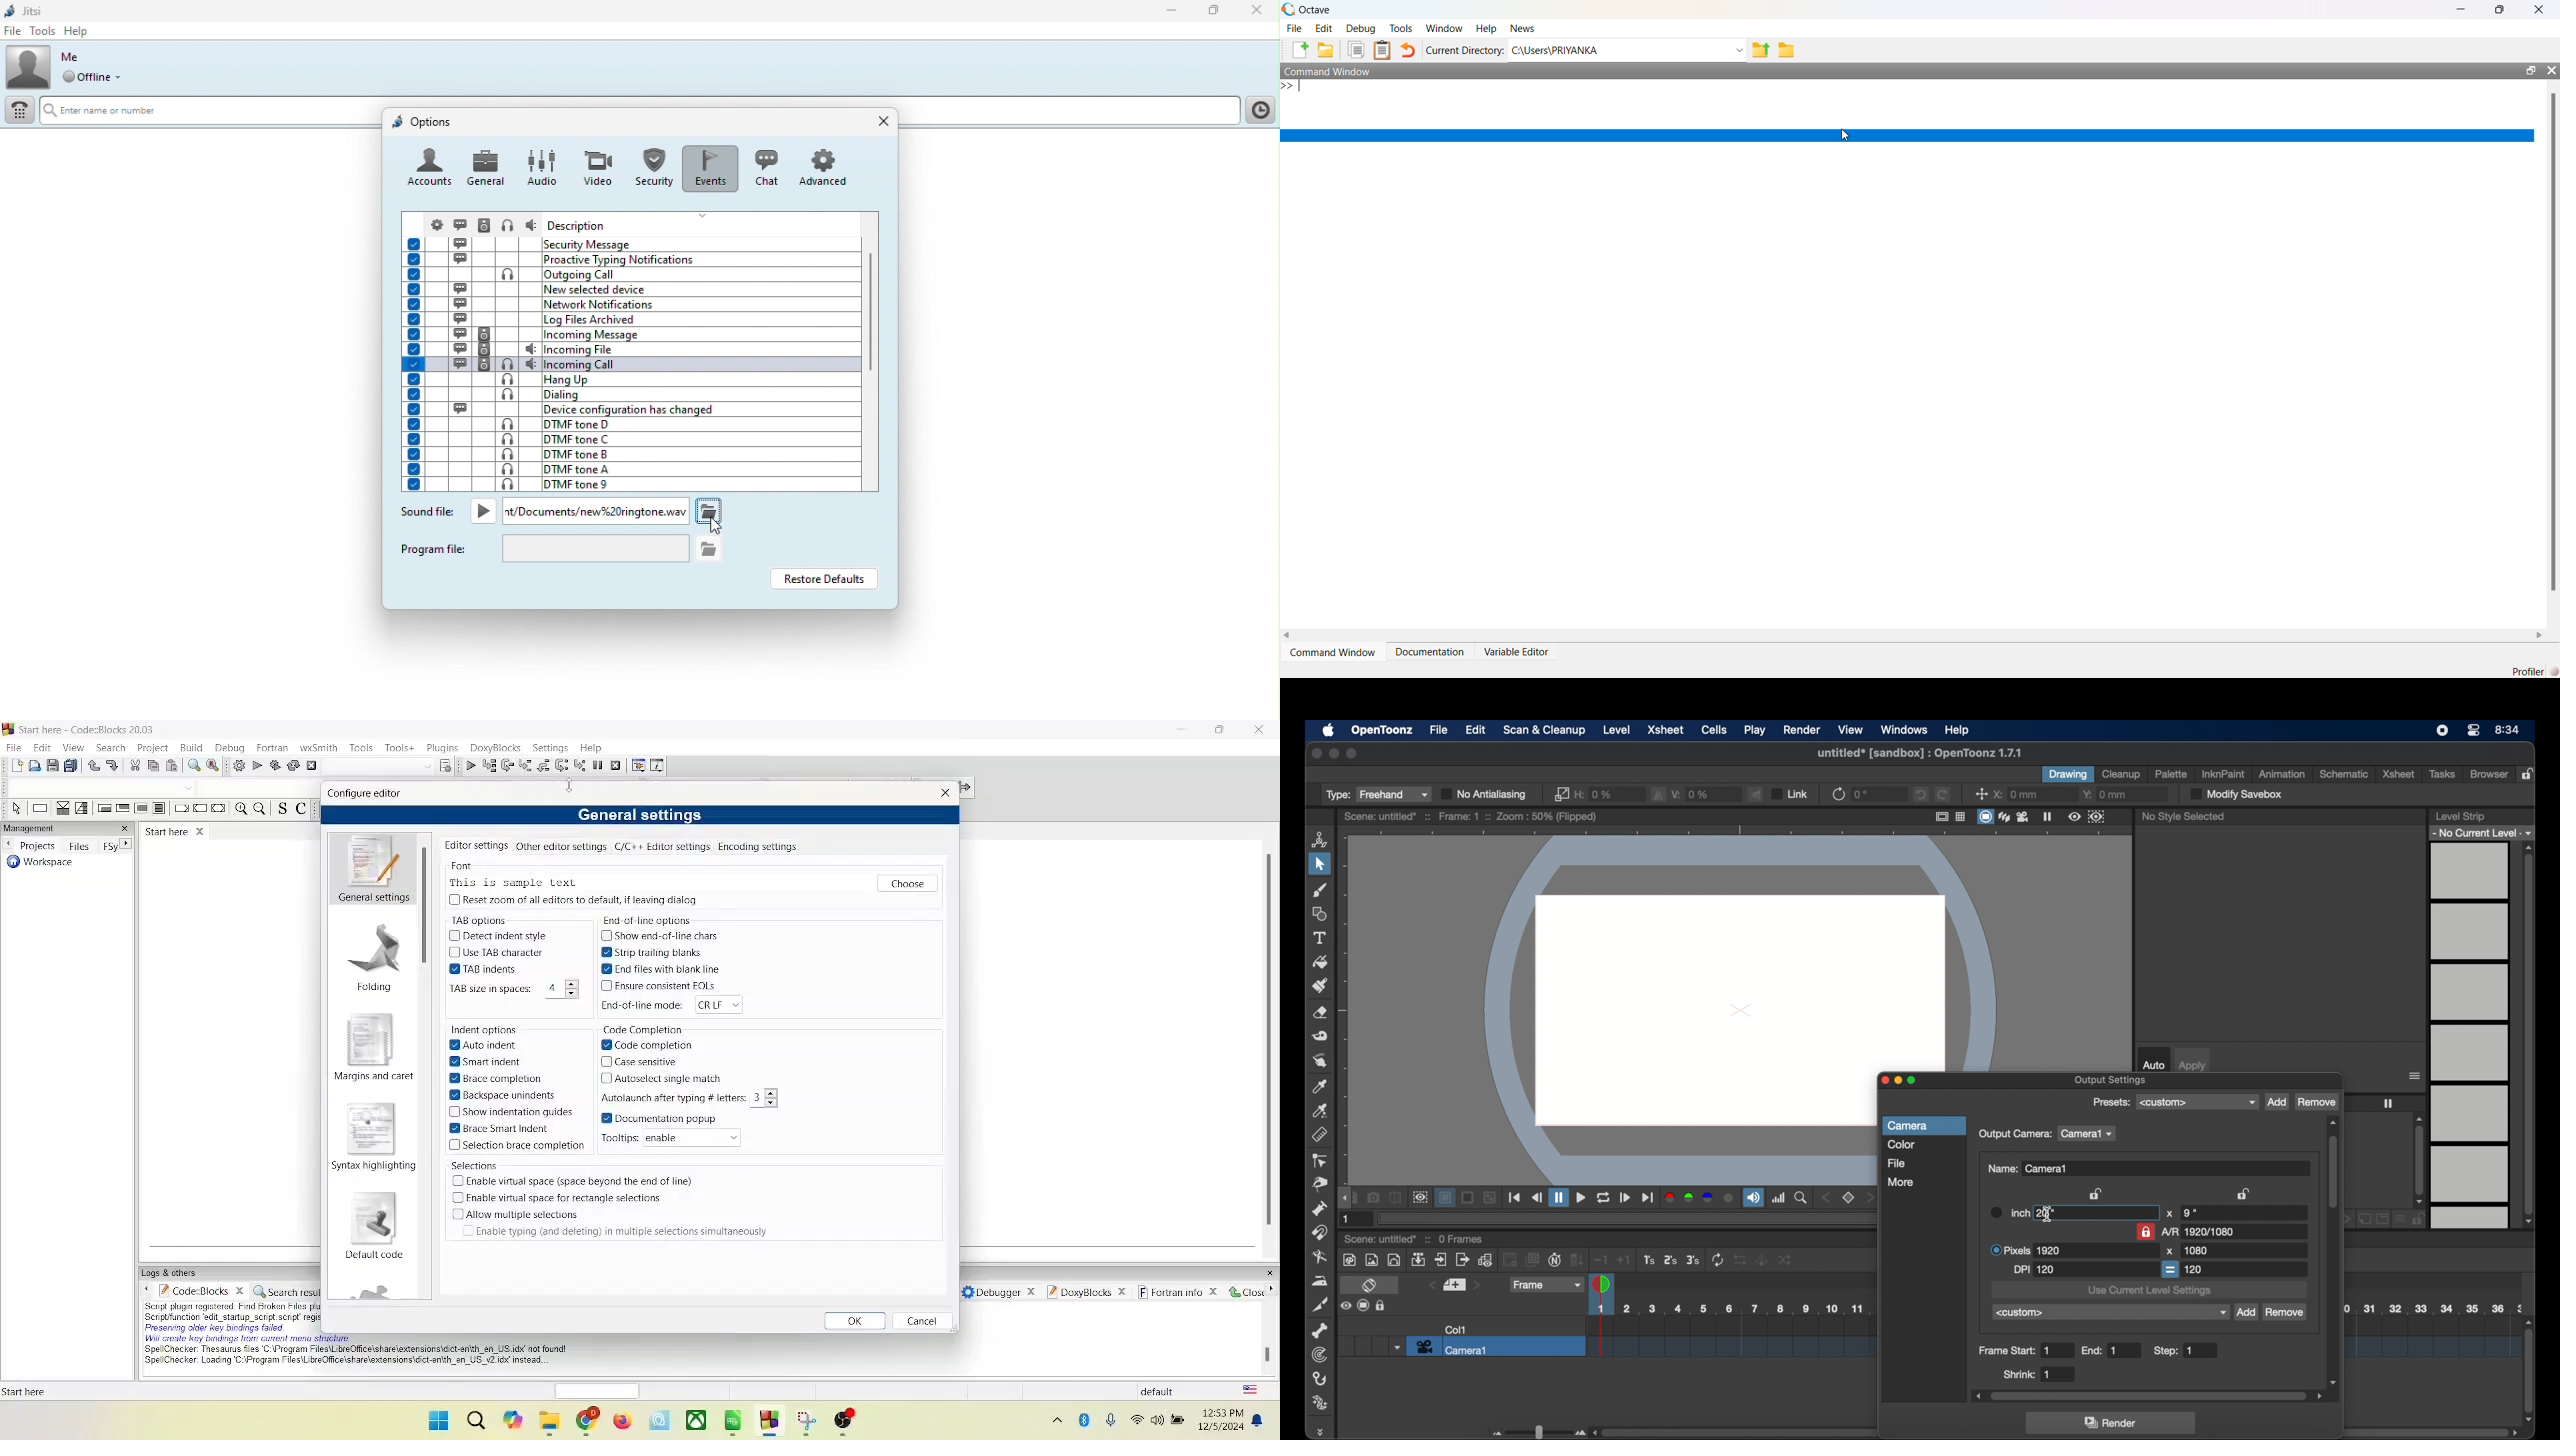 The image size is (2576, 1456). I want to click on return instruction, so click(219, 809).